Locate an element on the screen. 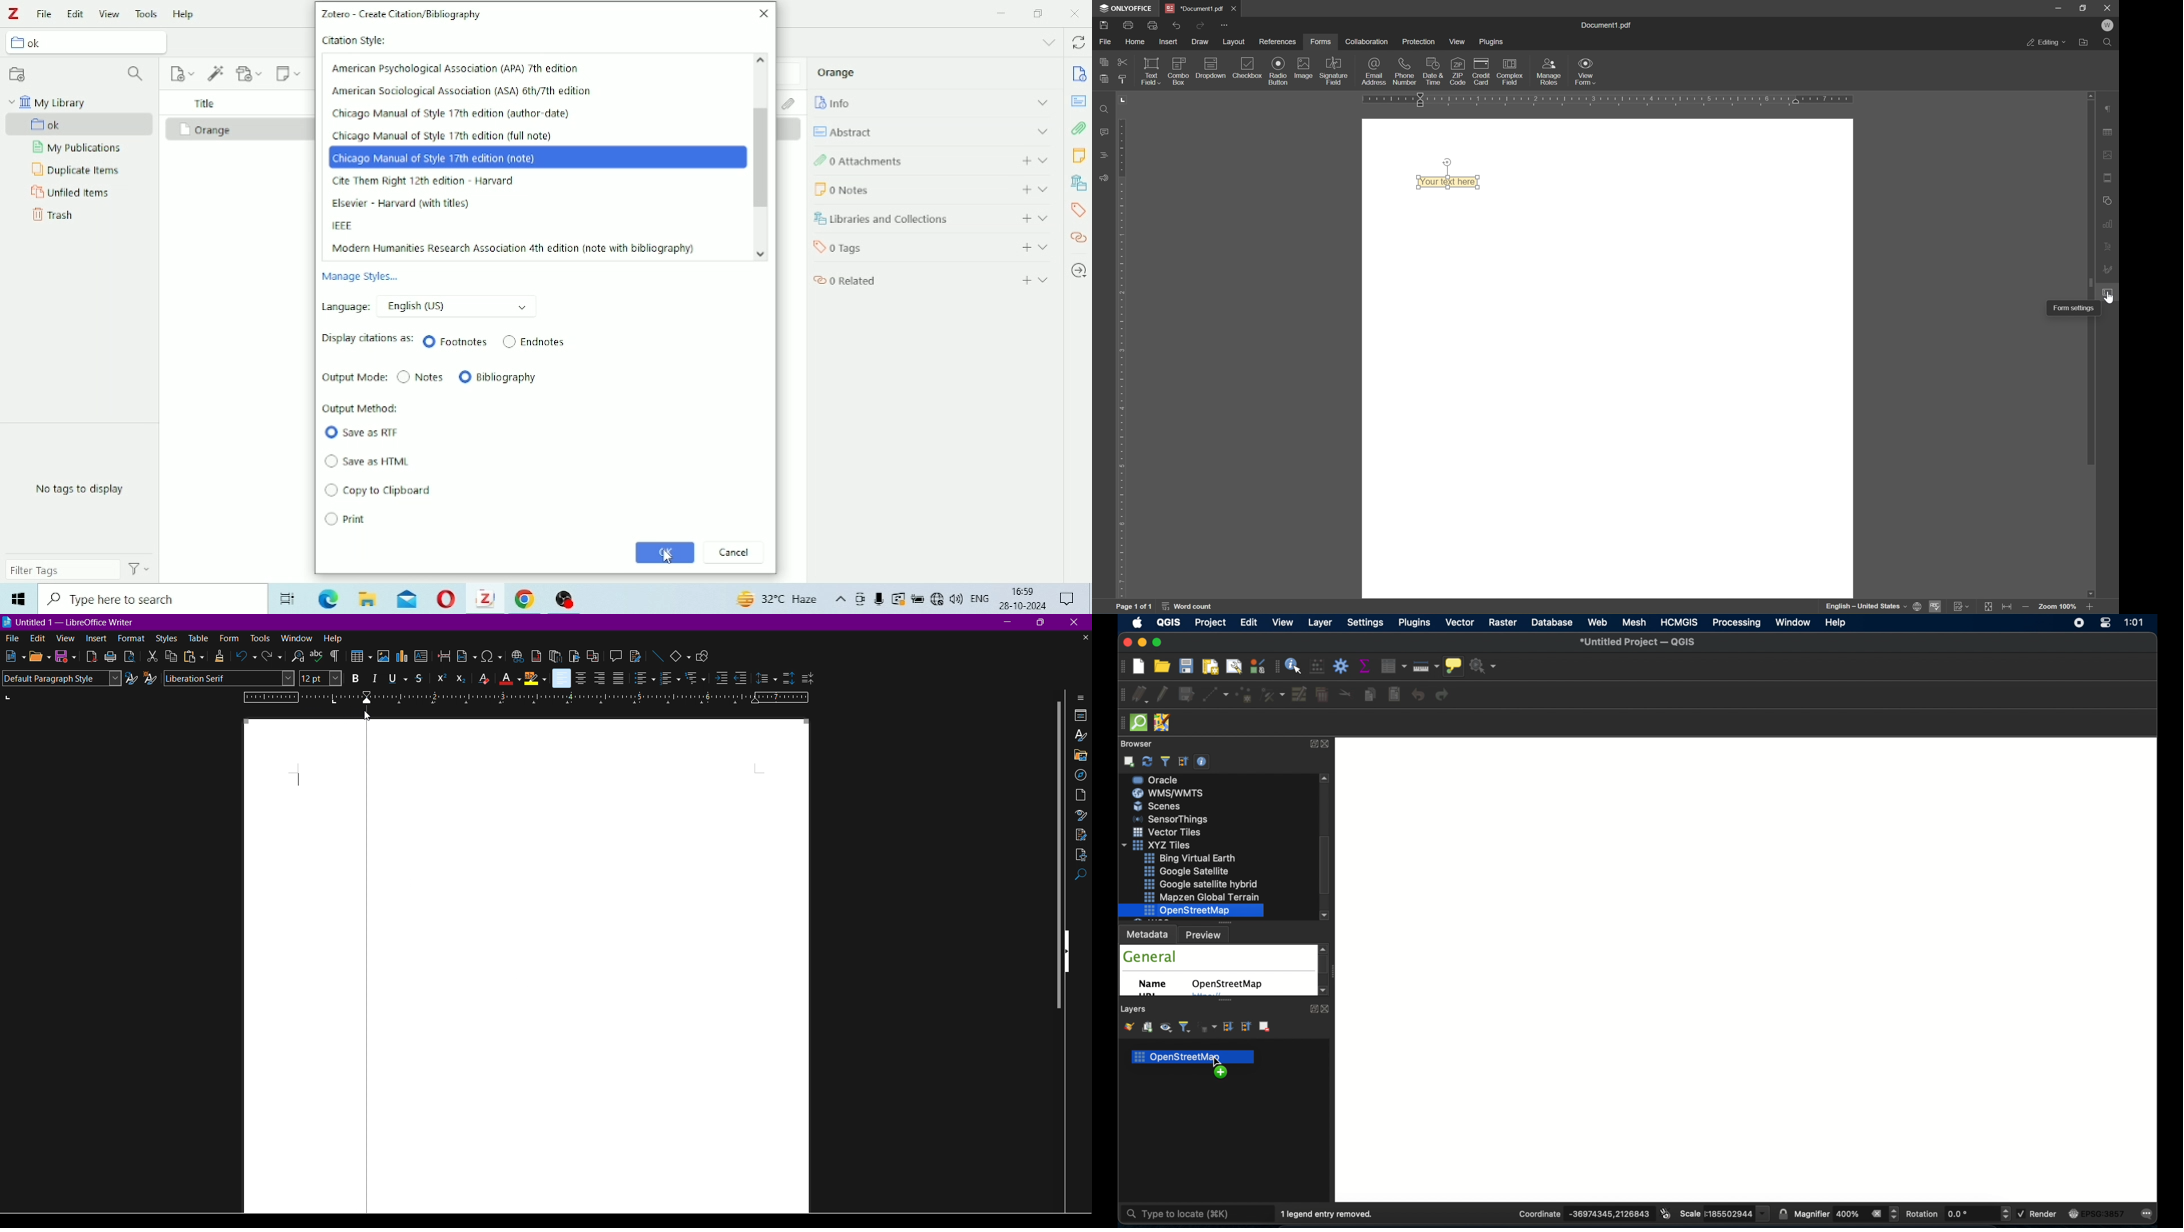  Cursor is located at coordinates (670, 558).